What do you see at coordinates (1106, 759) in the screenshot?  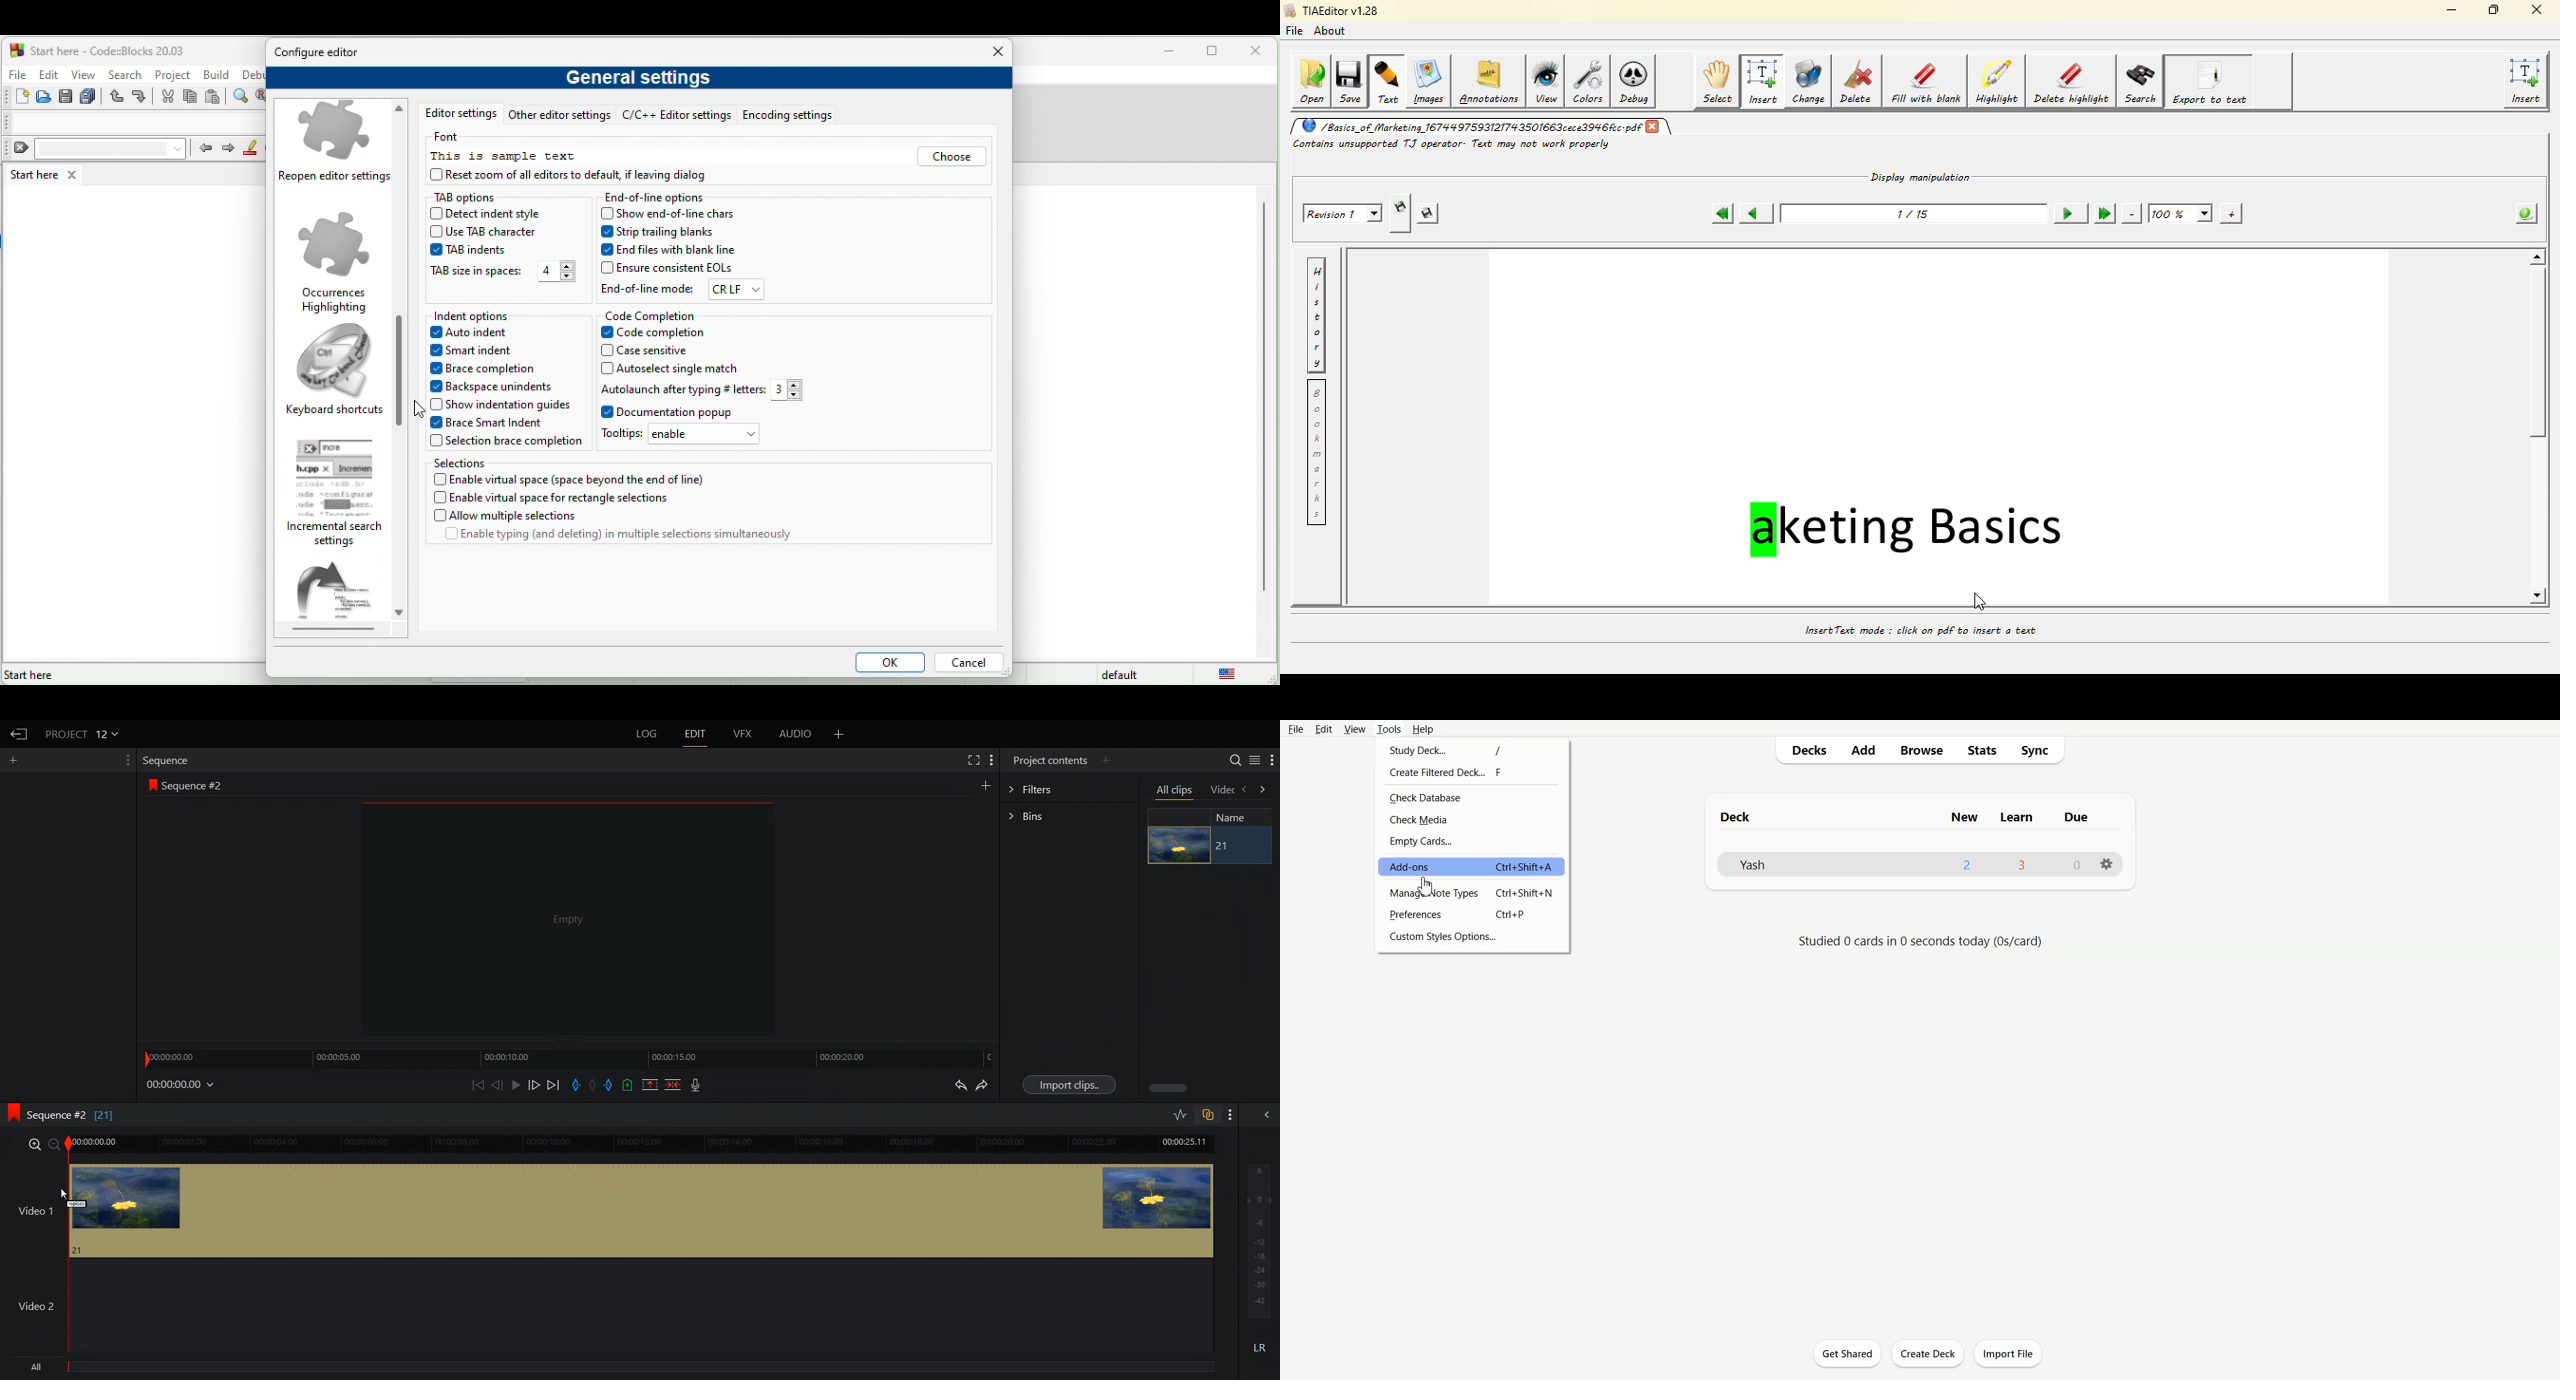 I see `Add Panel` at bounding box center [1106, 759].